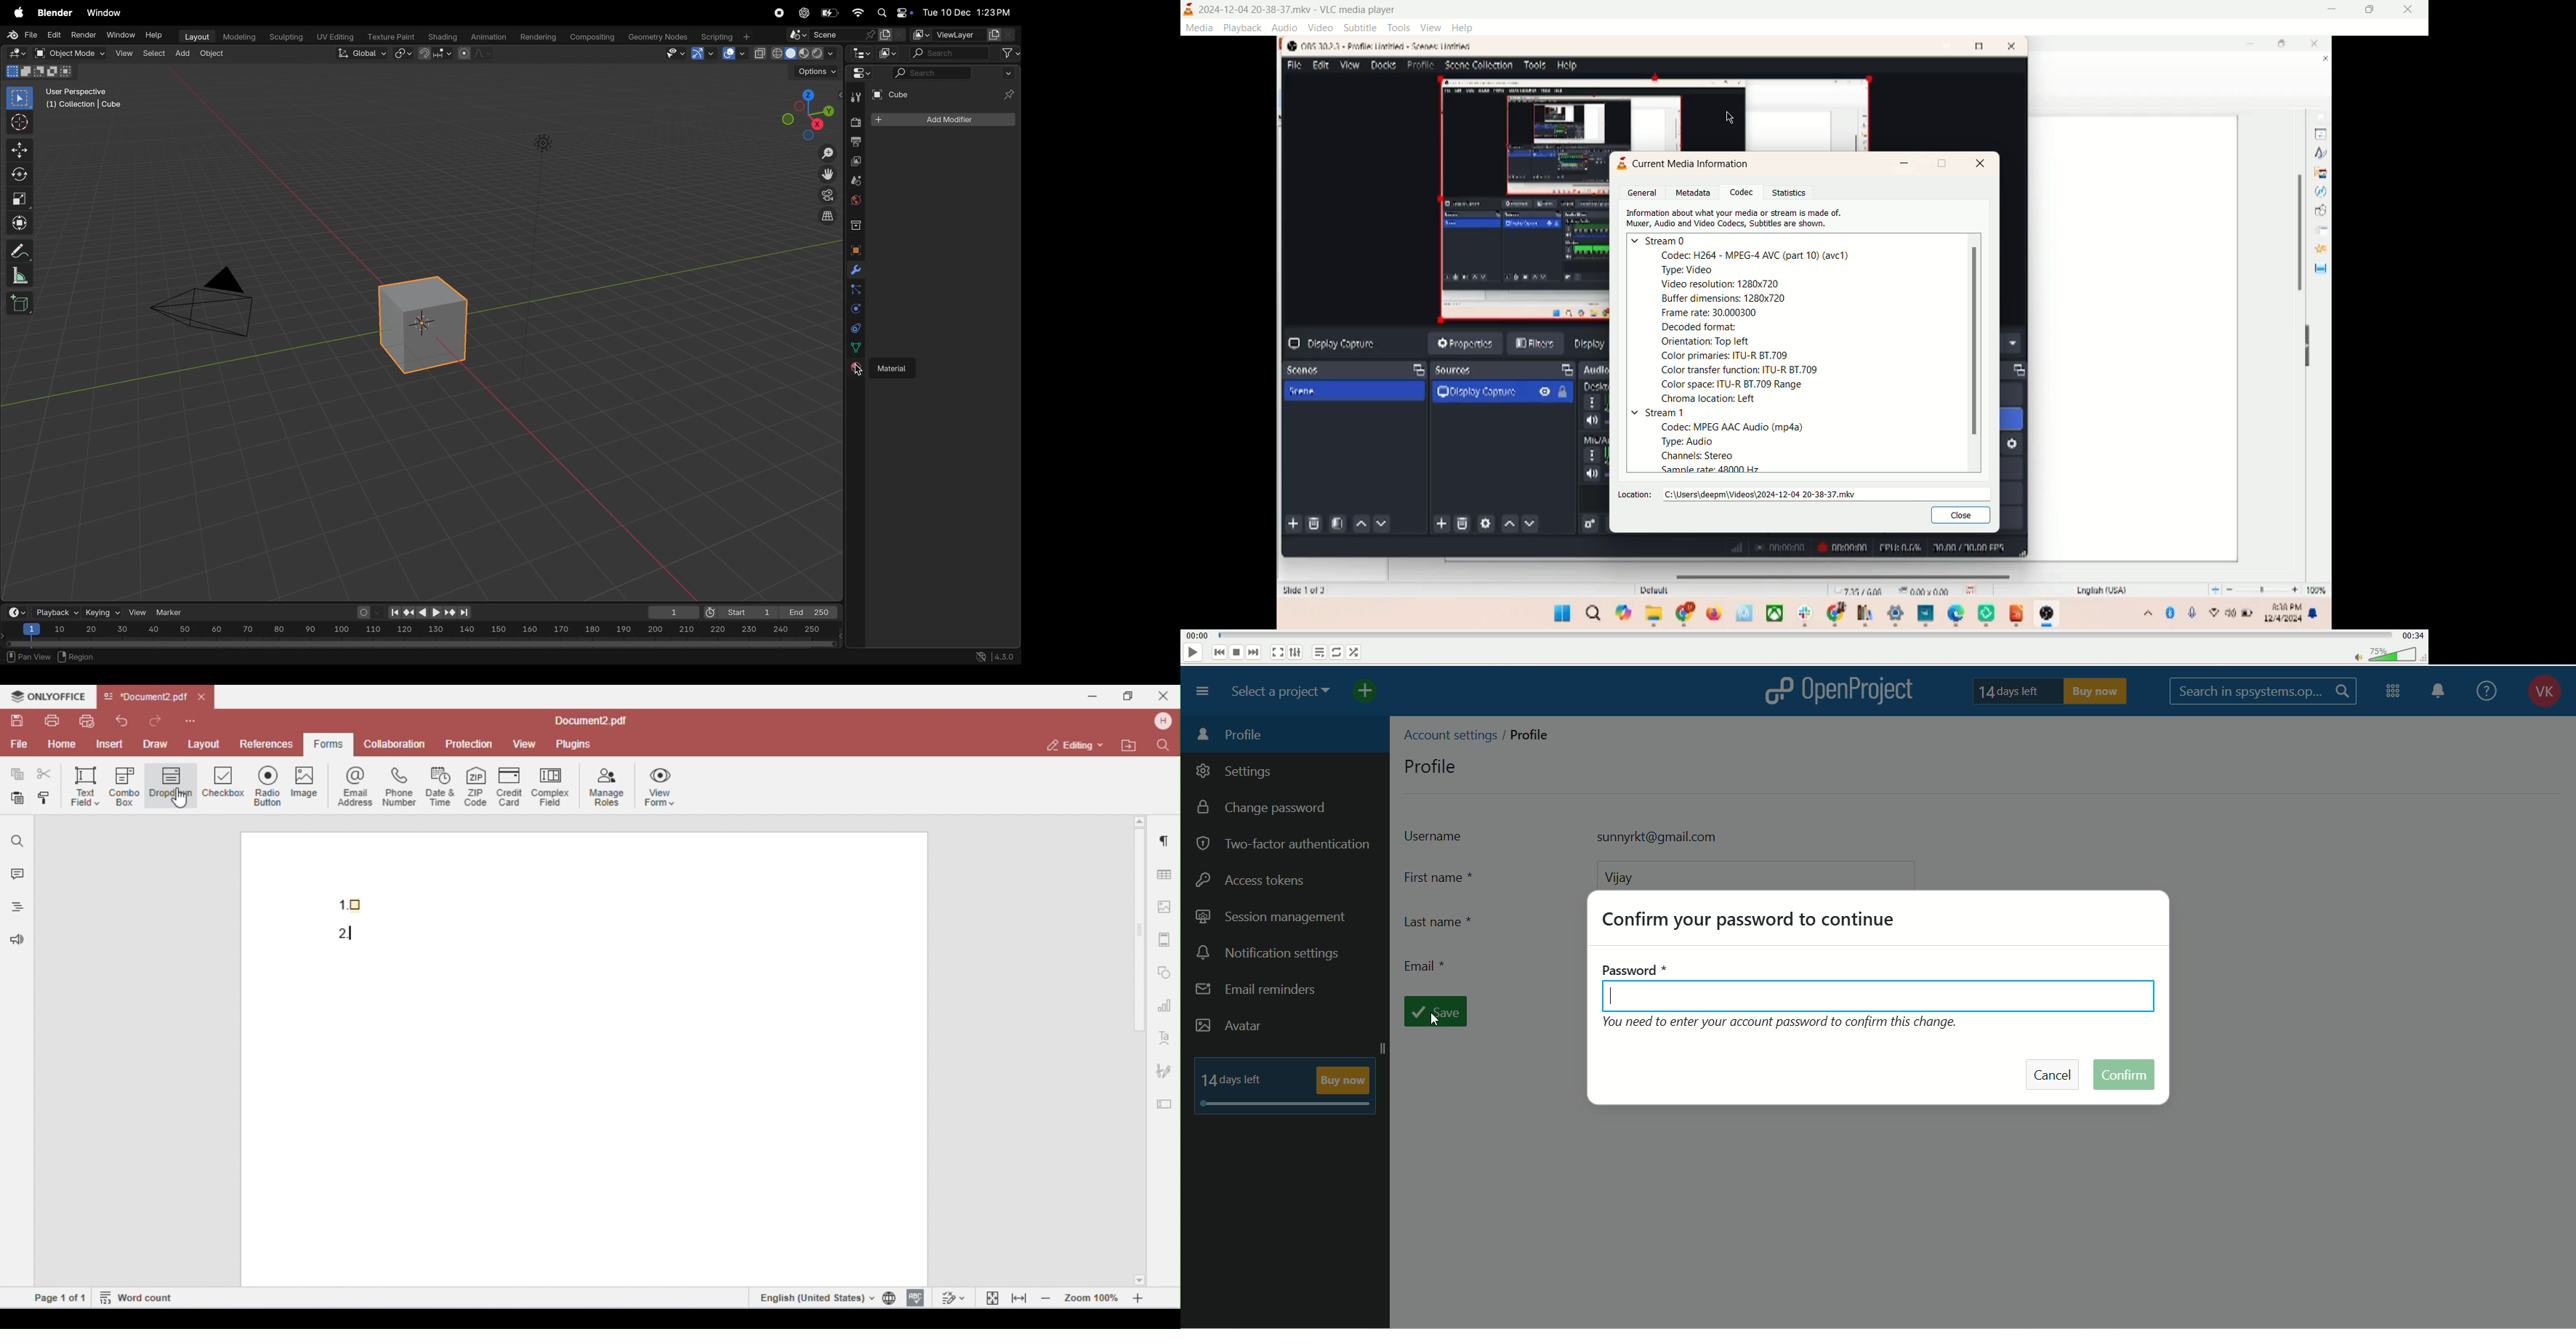 The width and height of the screenshot is (2576, 1344). I want to click on show overlays, so click(733, 54).